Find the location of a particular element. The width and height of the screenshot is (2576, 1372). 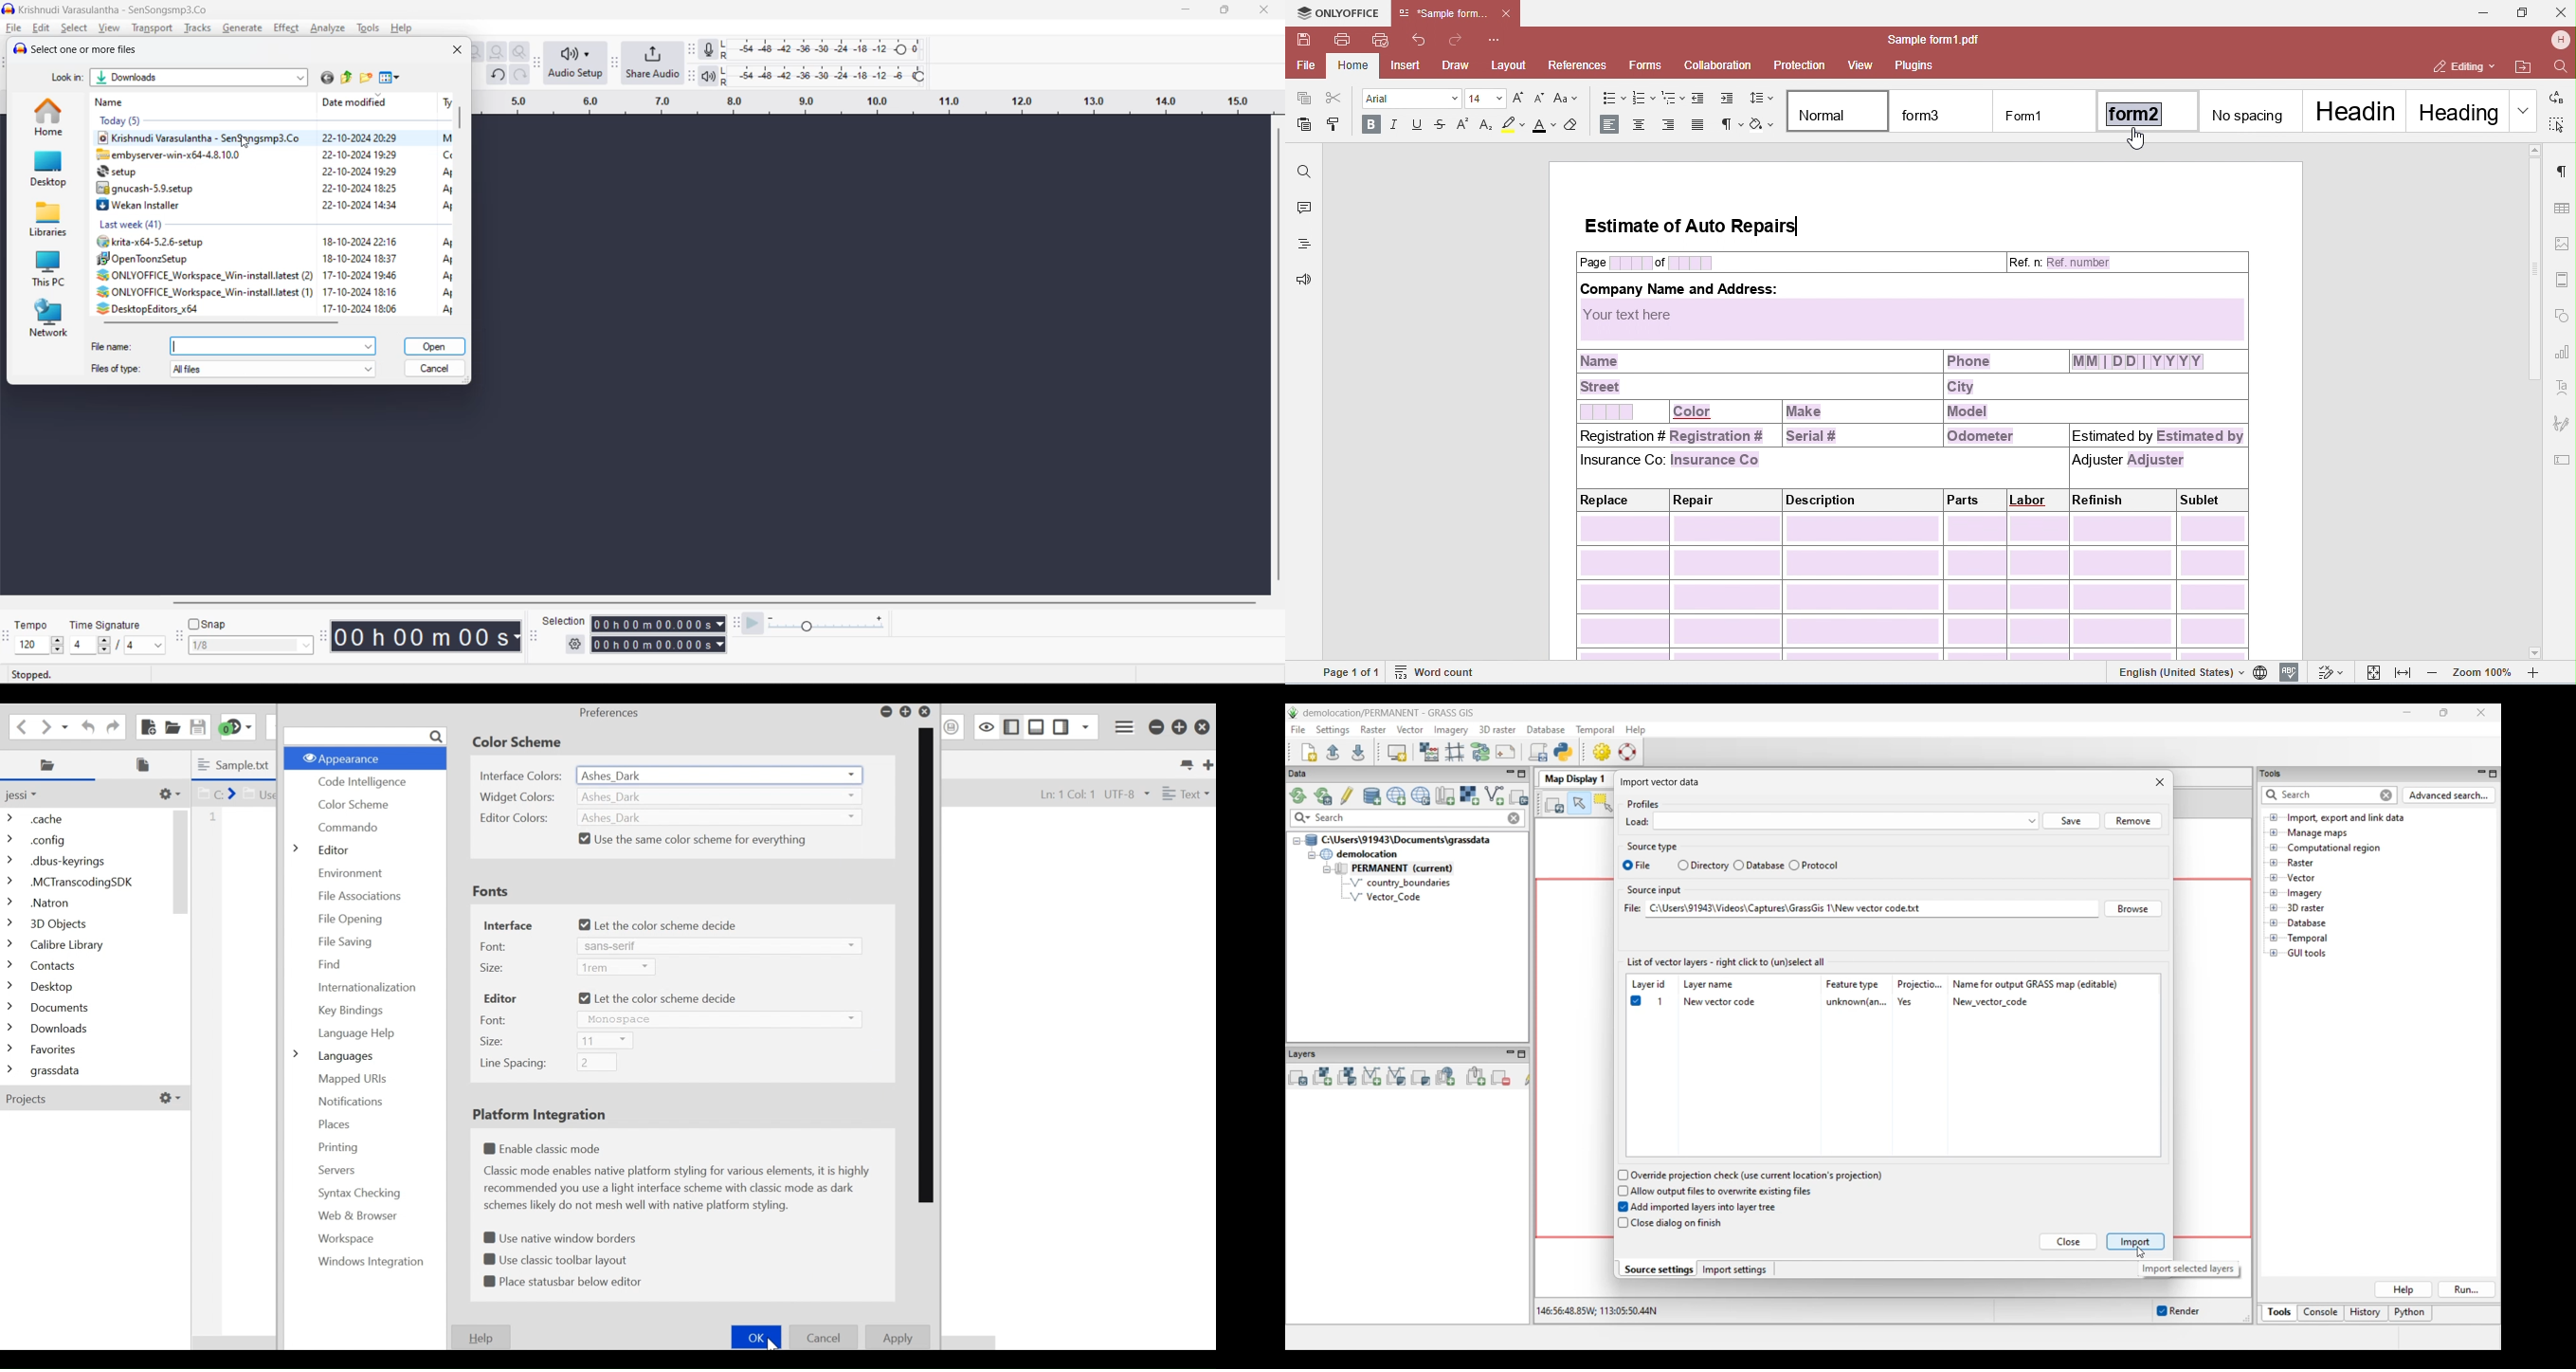

Redo is located at coordinates (111, 725).